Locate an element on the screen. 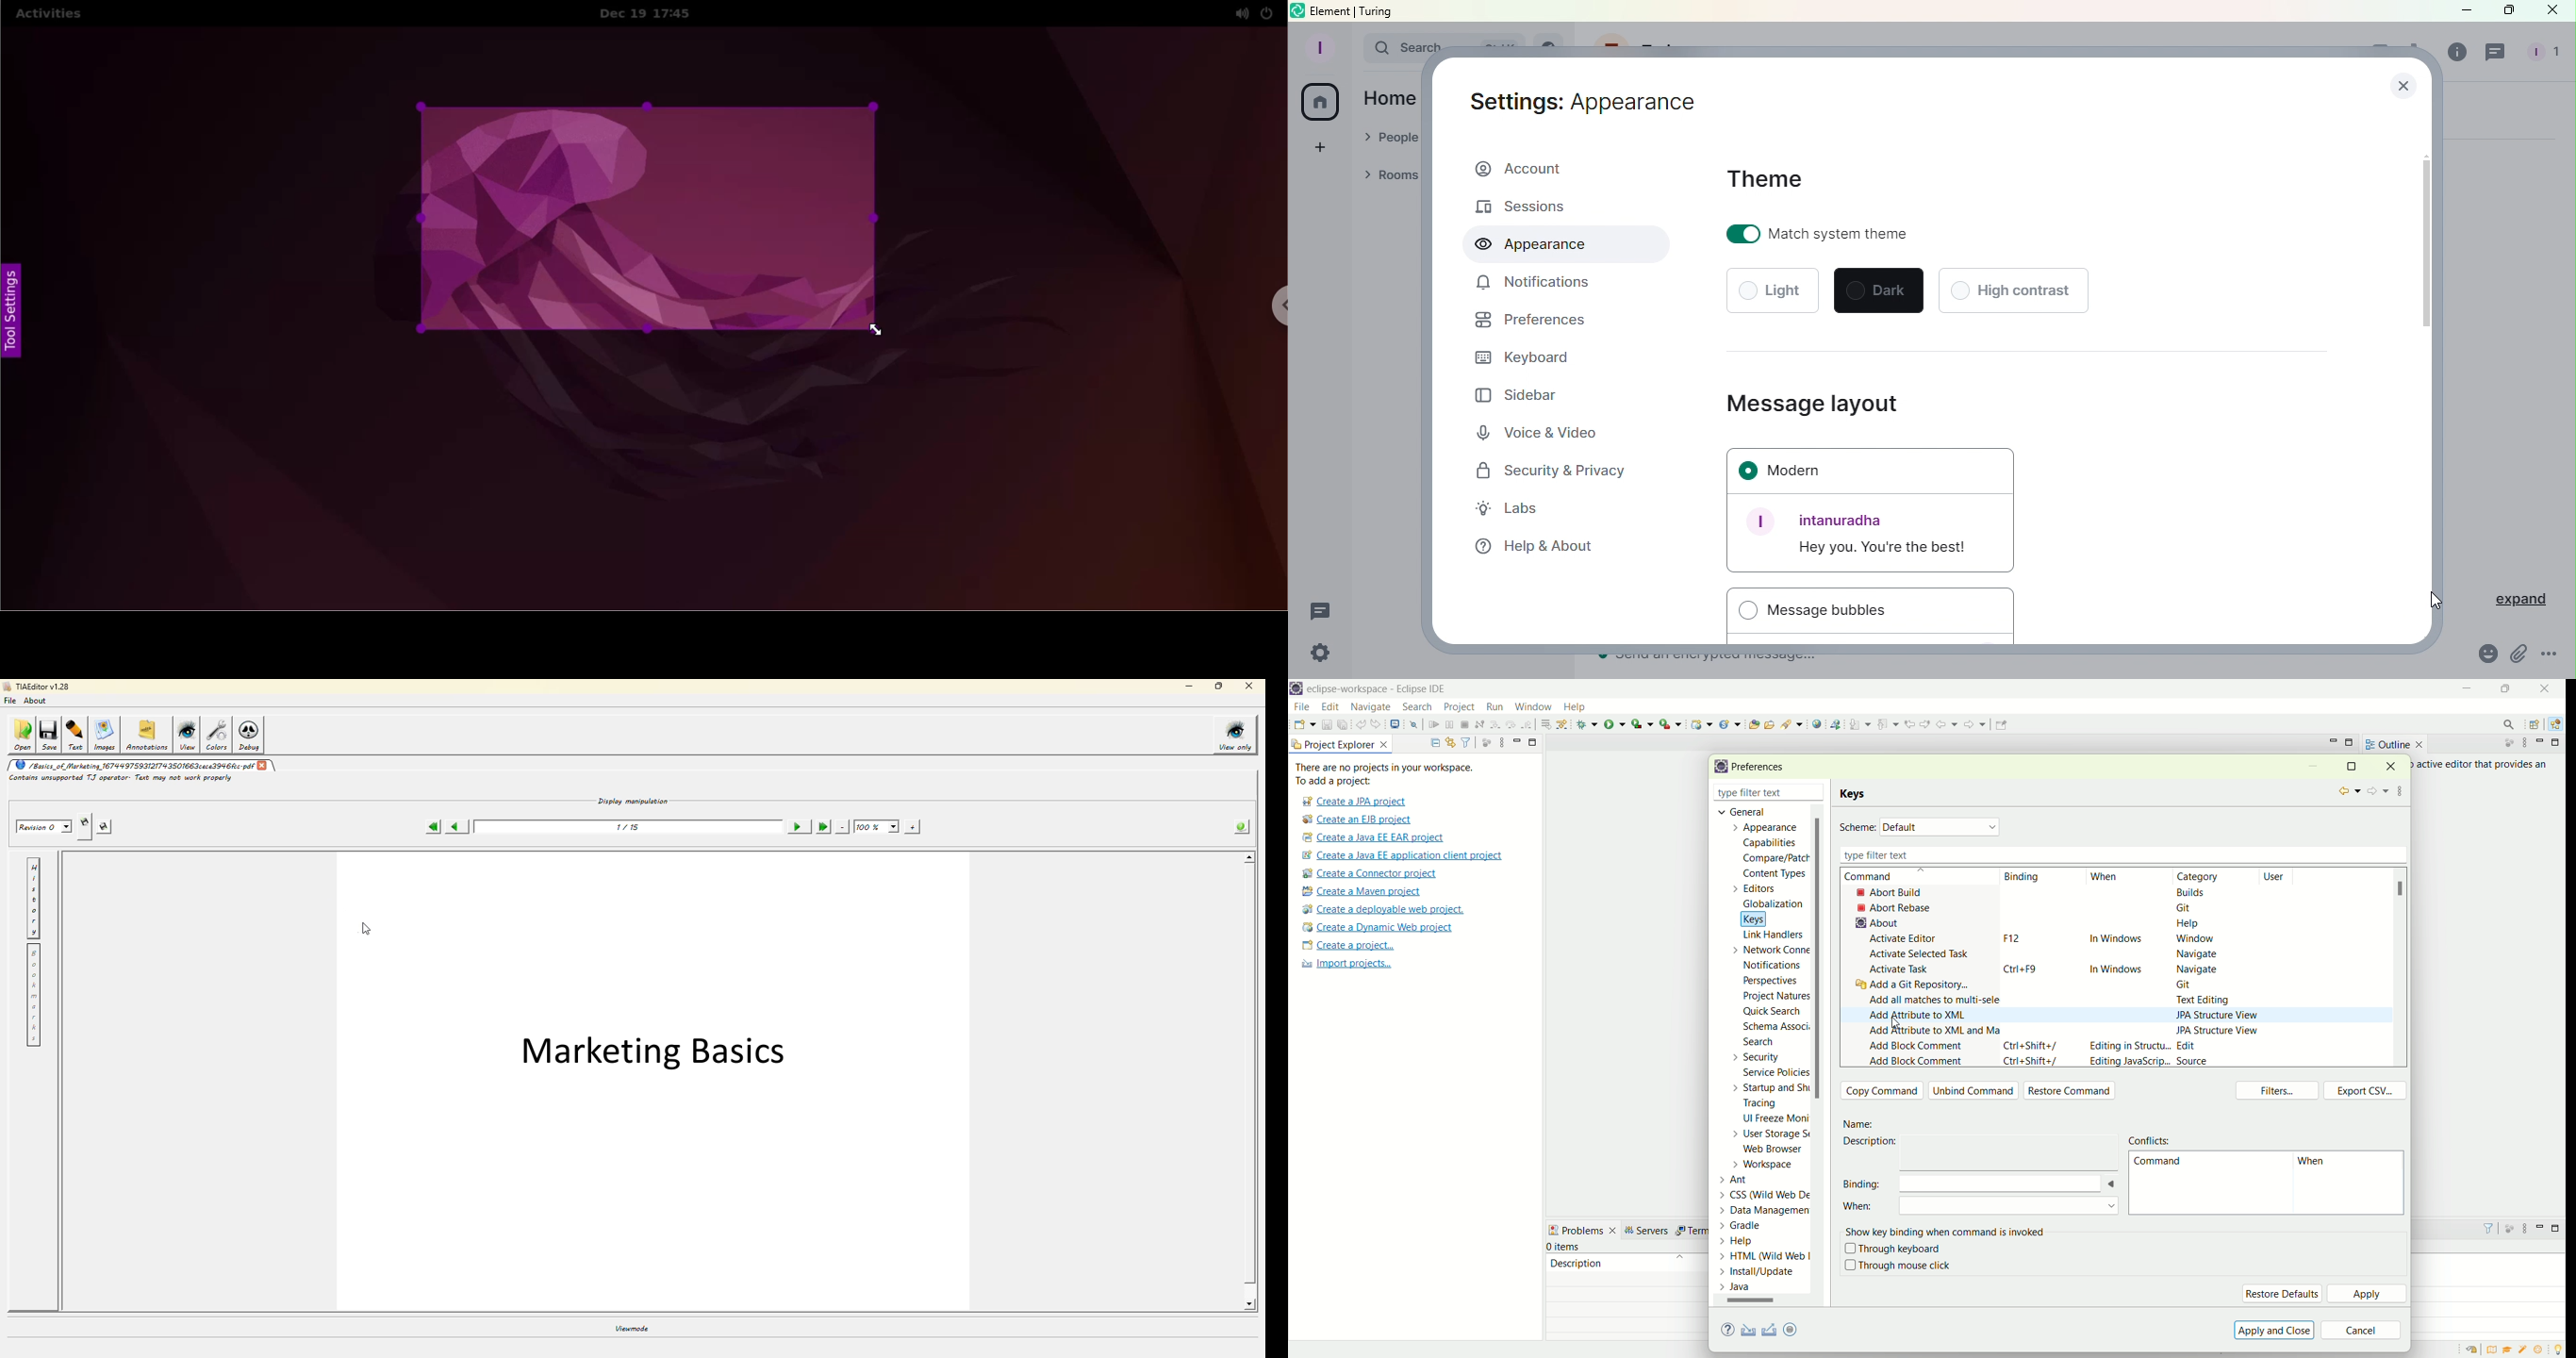 The image size is (2576, 1372). create a dynamic web project is located at coordinates (1377, 927).